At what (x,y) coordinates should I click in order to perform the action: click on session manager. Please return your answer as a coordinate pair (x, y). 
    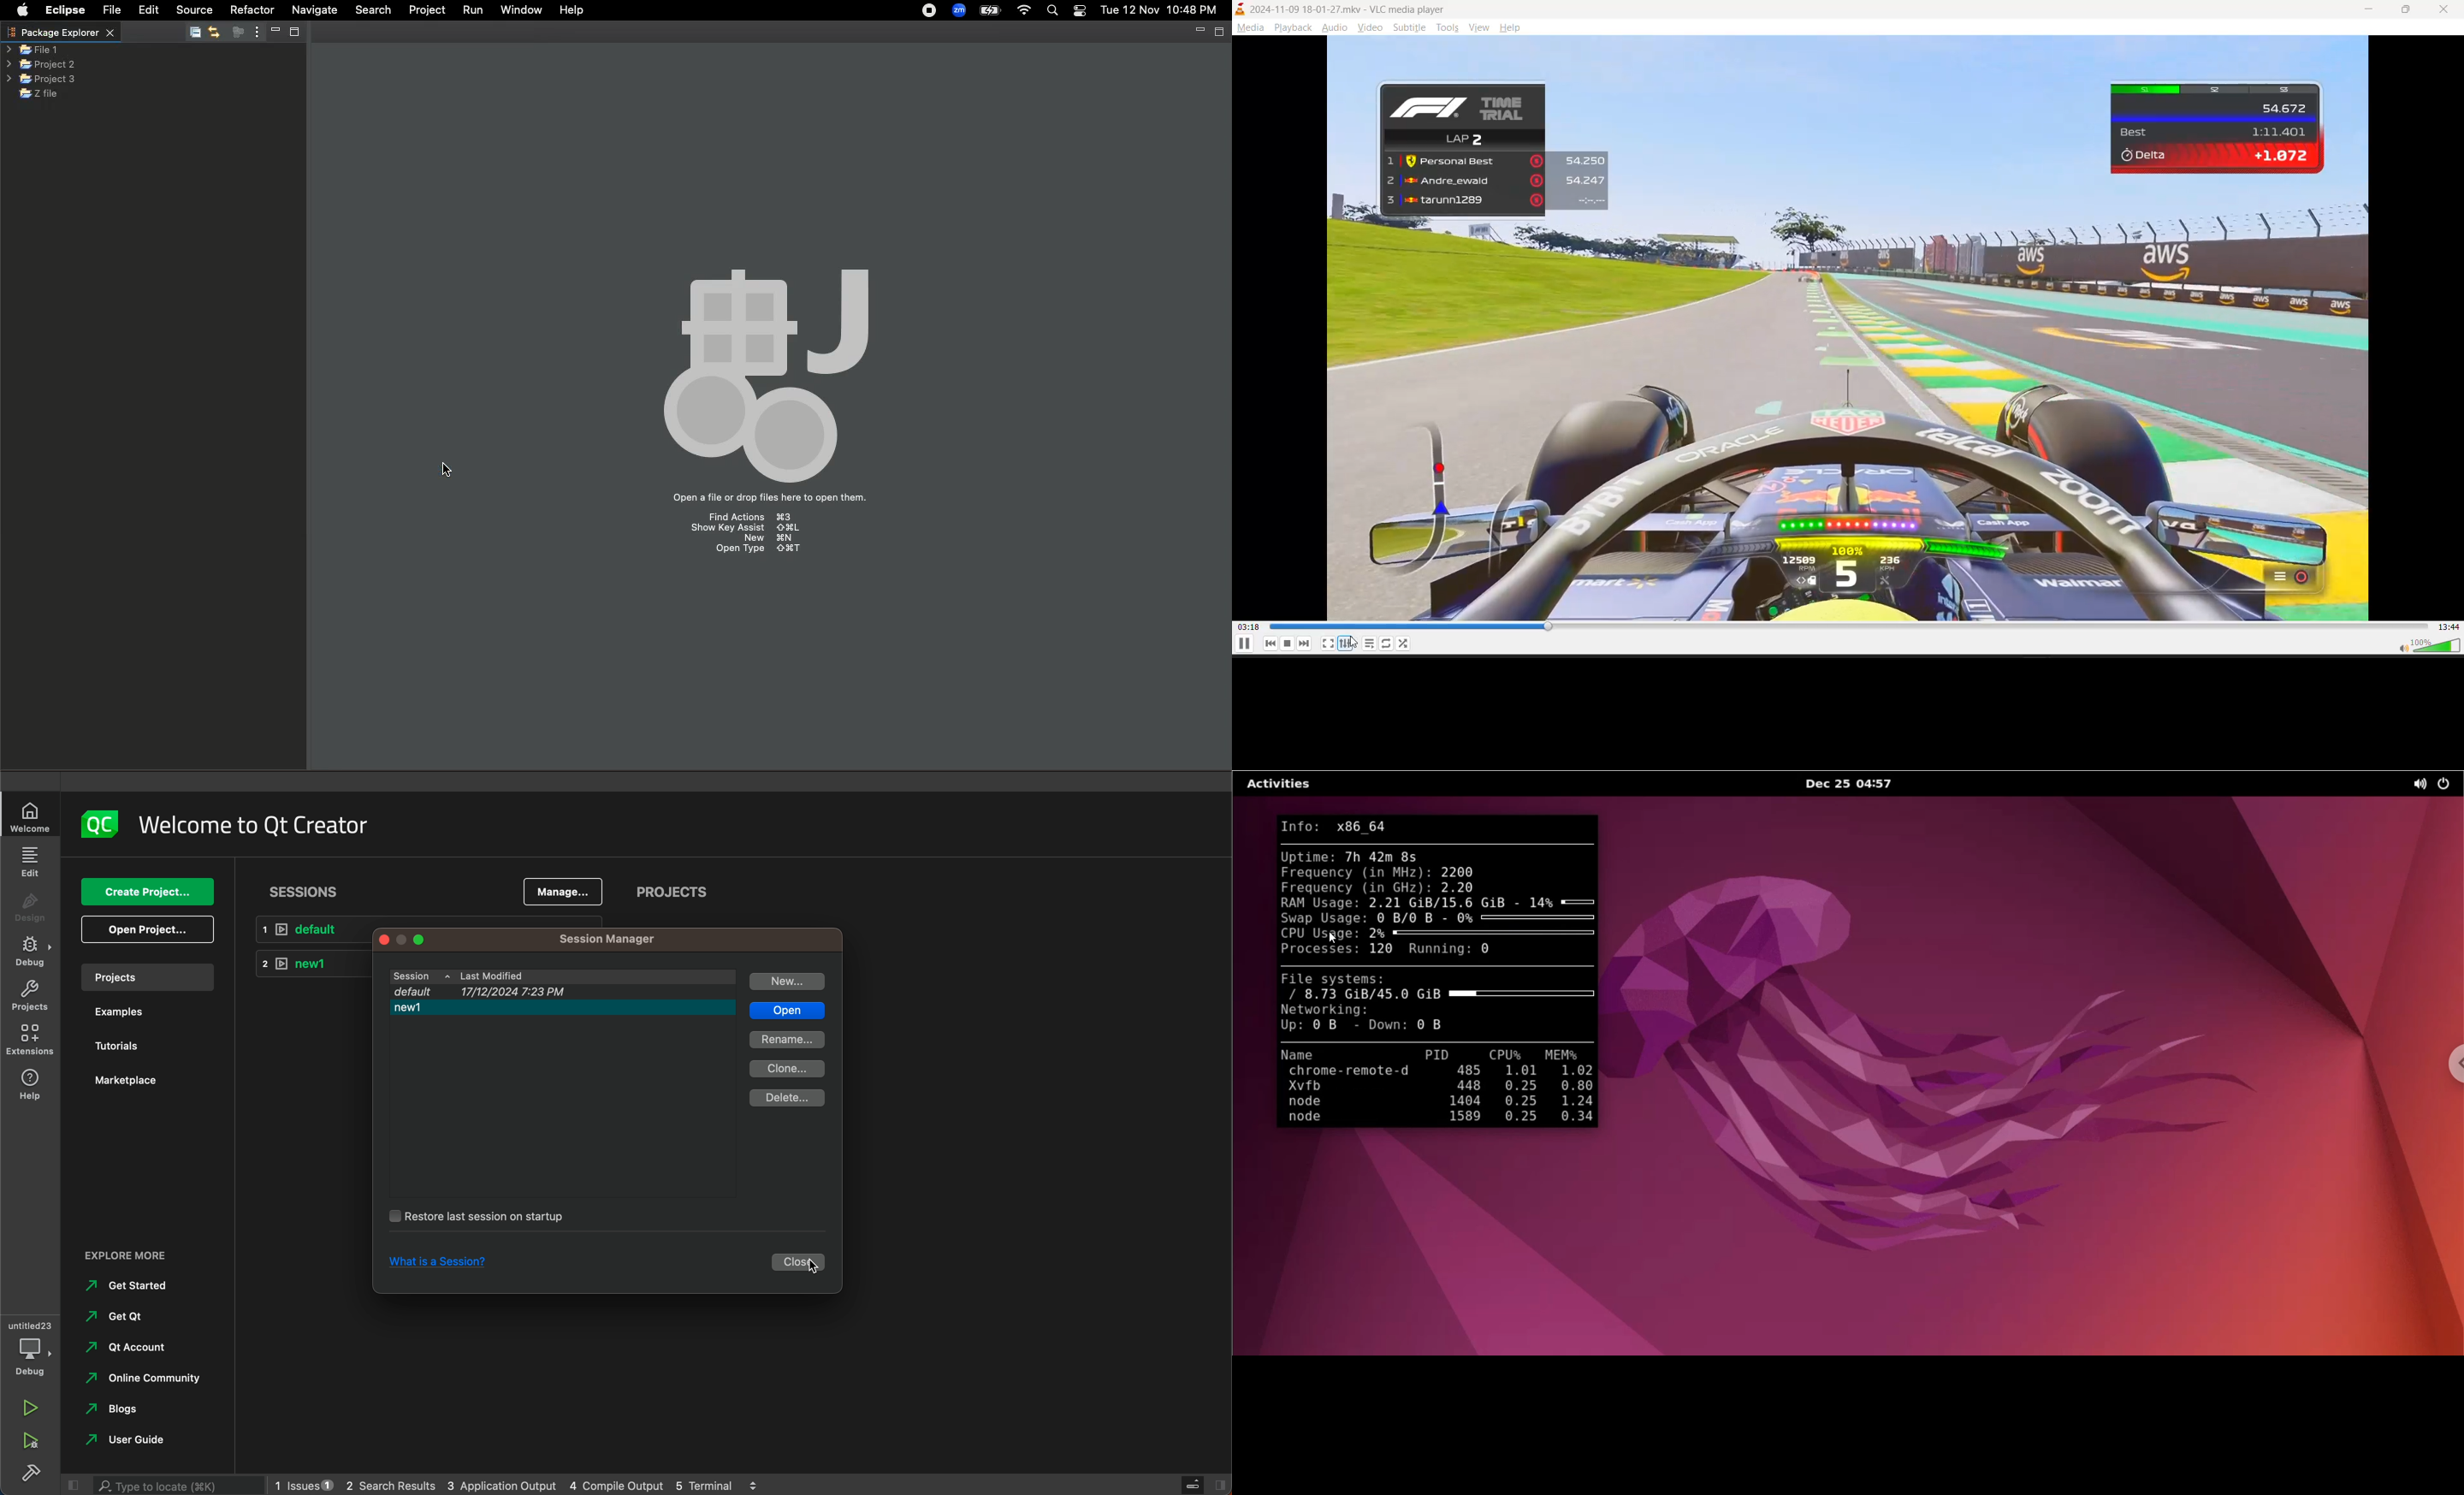
    Looking at the image, I should click on (604, 940).